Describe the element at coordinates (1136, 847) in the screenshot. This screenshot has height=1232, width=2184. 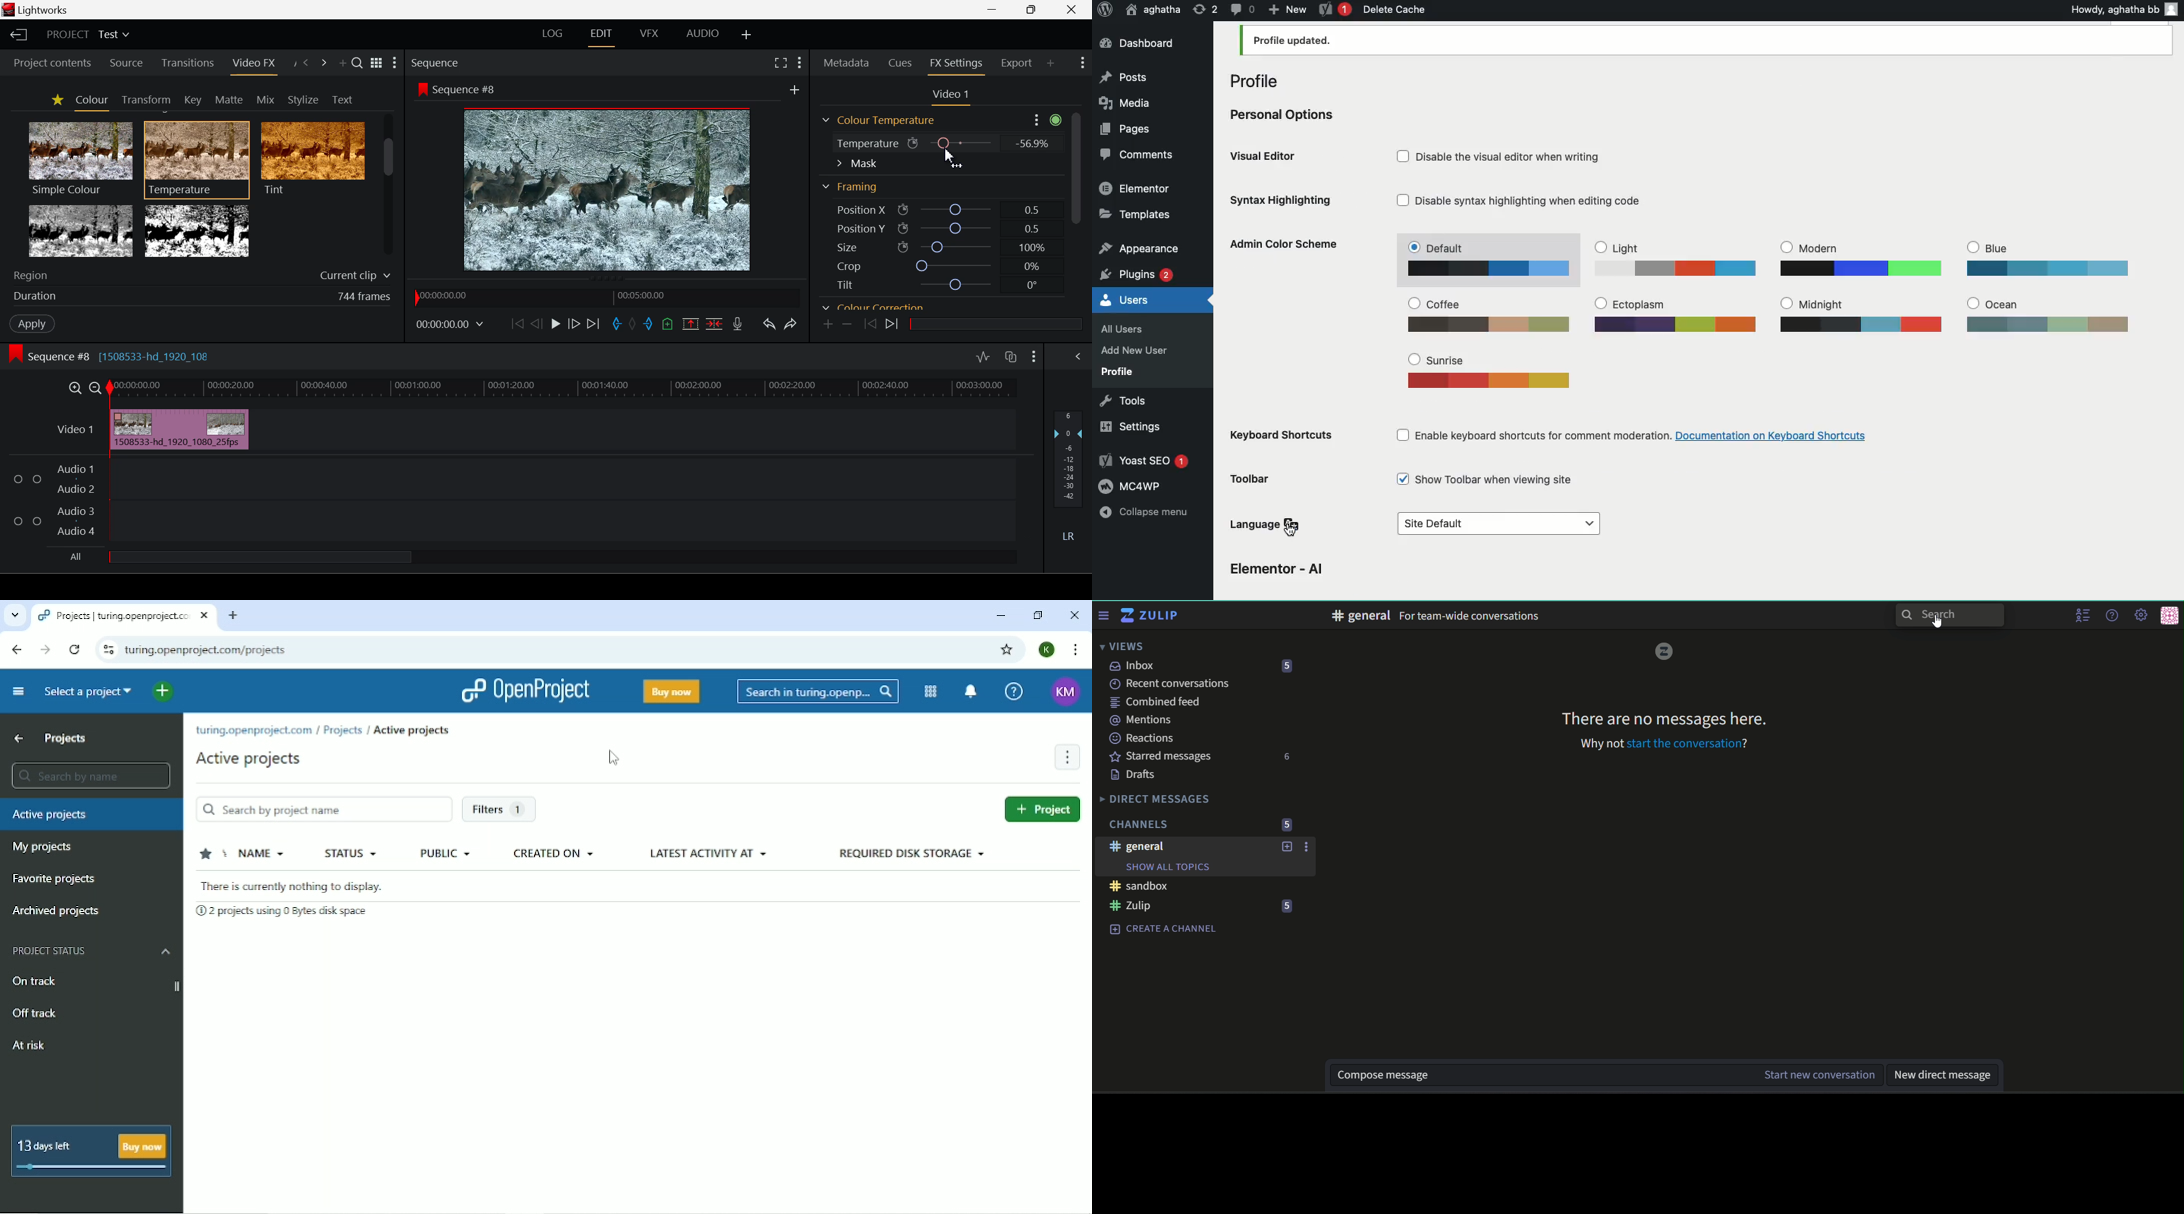
I see `#general` at that location.